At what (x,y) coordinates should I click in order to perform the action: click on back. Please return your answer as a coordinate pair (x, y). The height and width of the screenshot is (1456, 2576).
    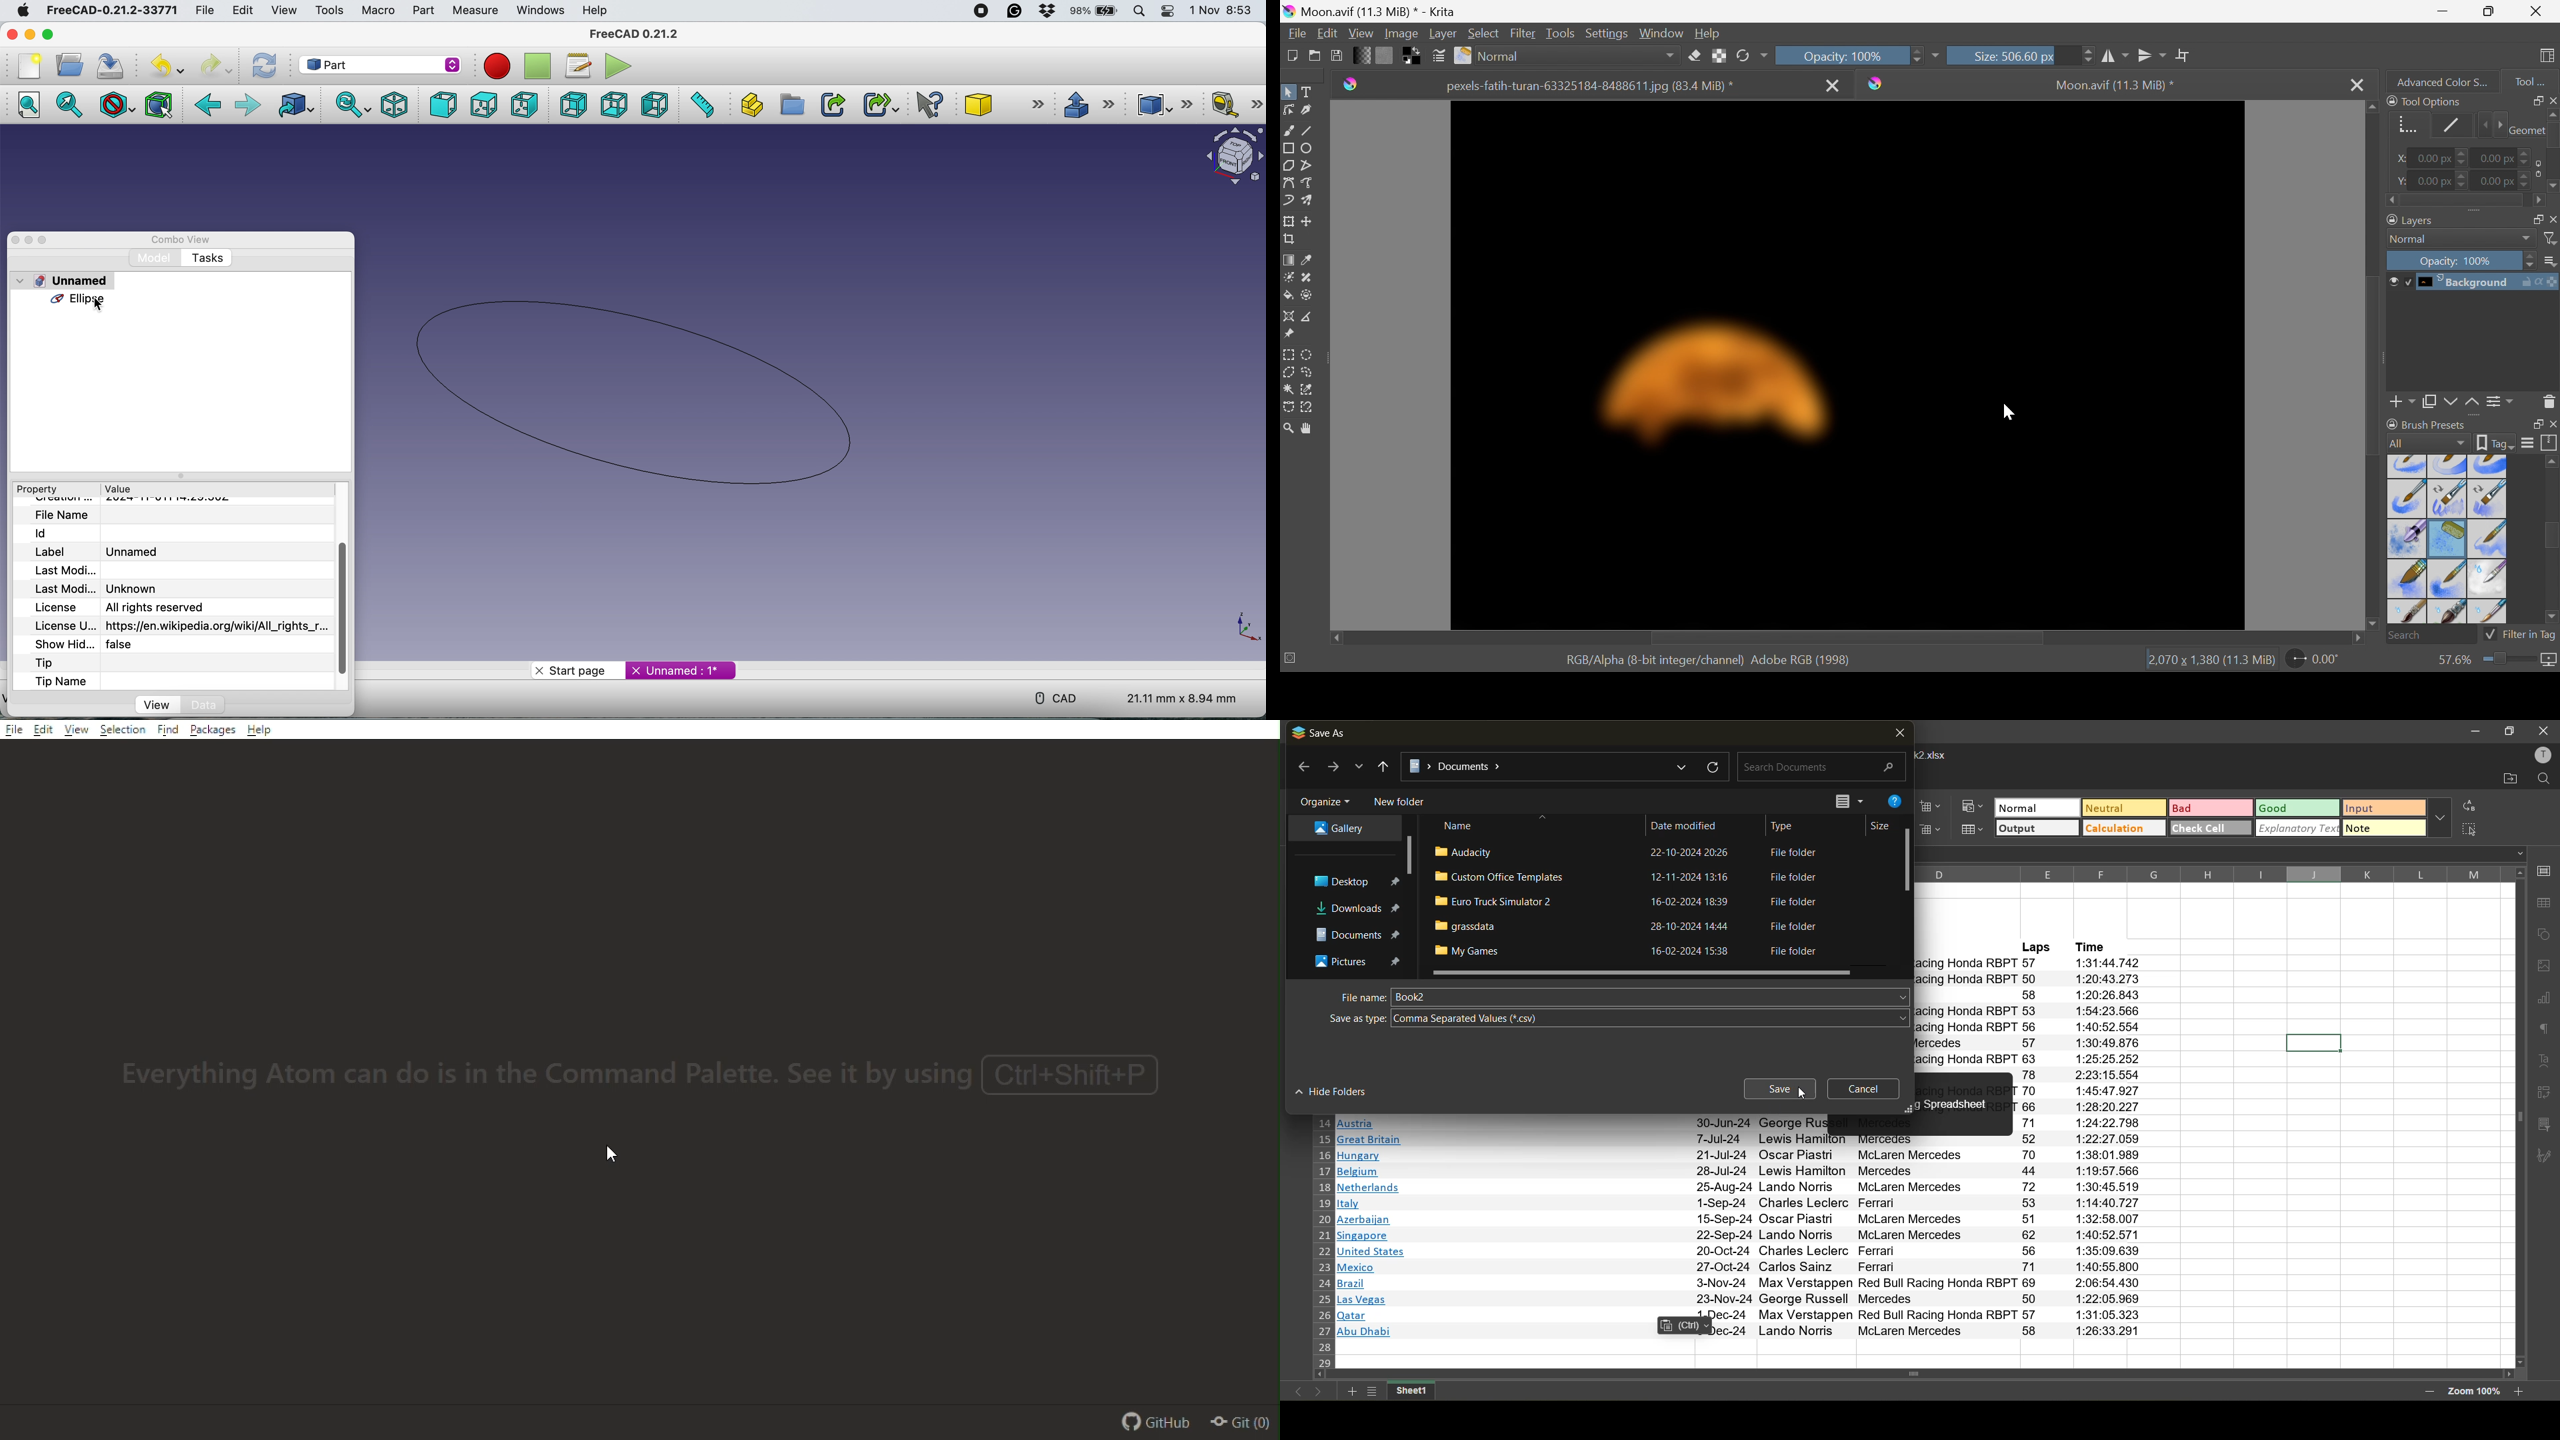
    Looking at the image, I should click on (1301, 768).